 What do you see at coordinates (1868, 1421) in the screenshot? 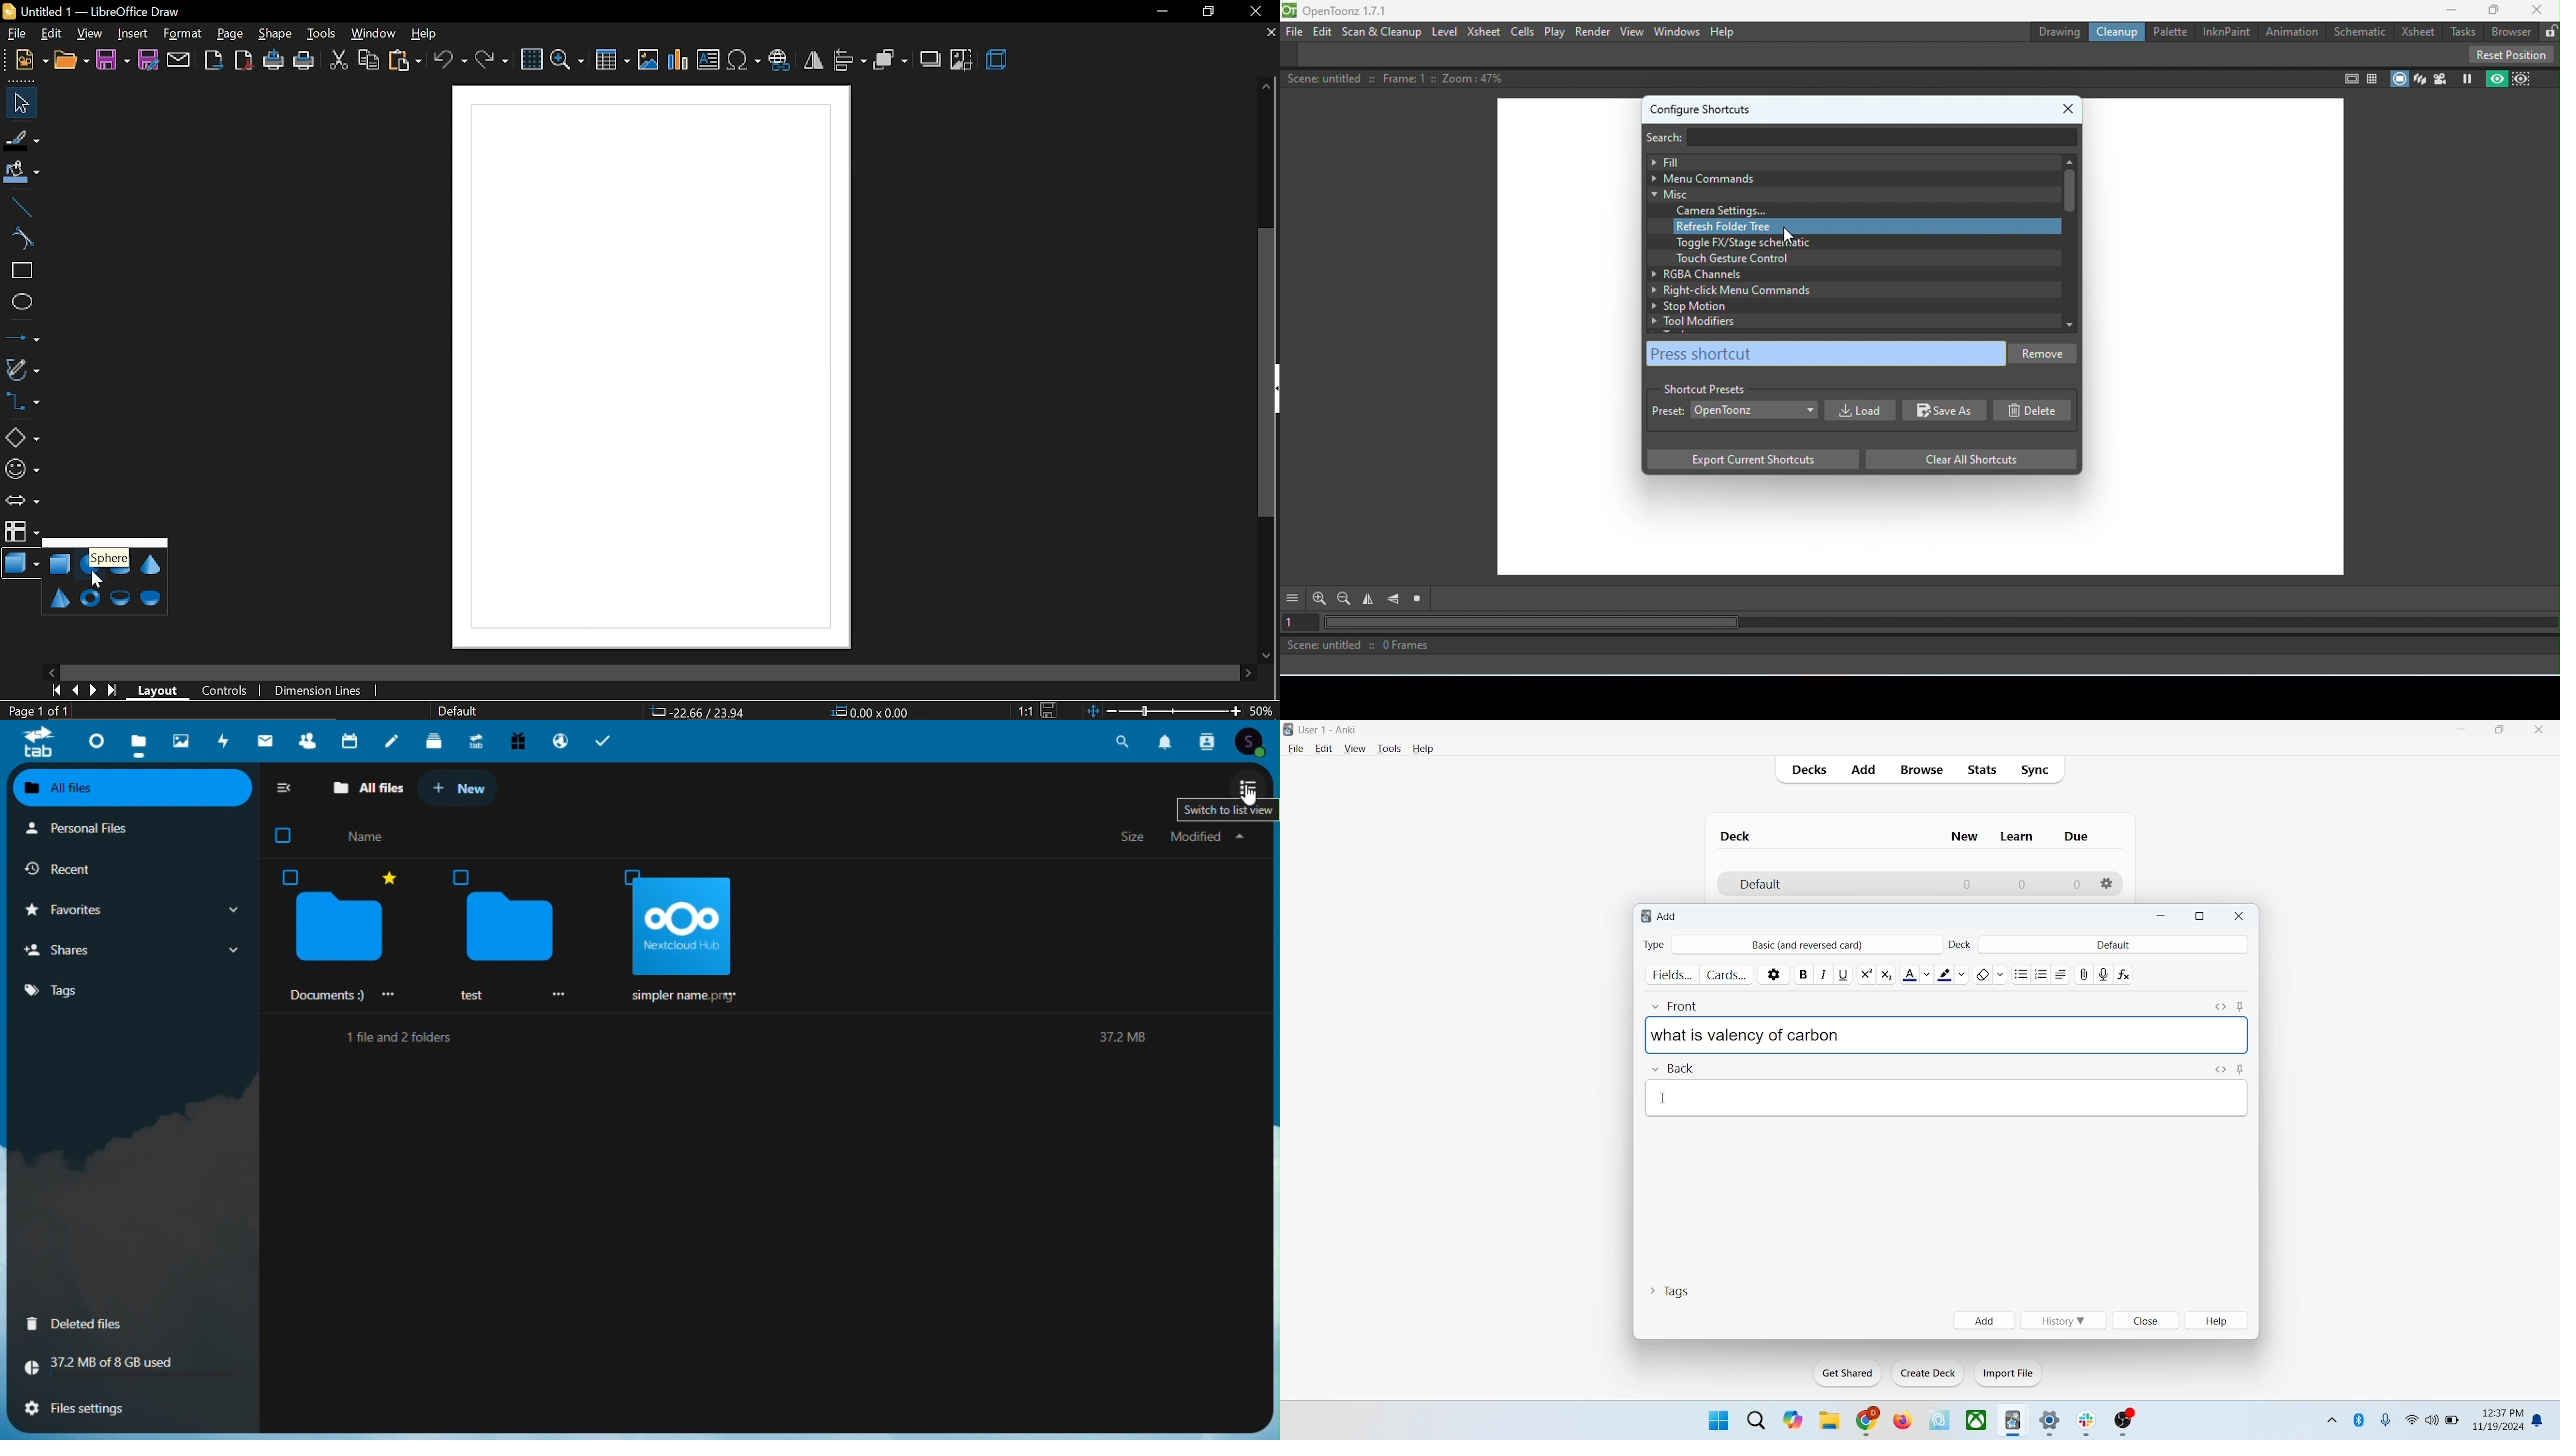
I see `chrome` at bounding box center [1868, 1421].